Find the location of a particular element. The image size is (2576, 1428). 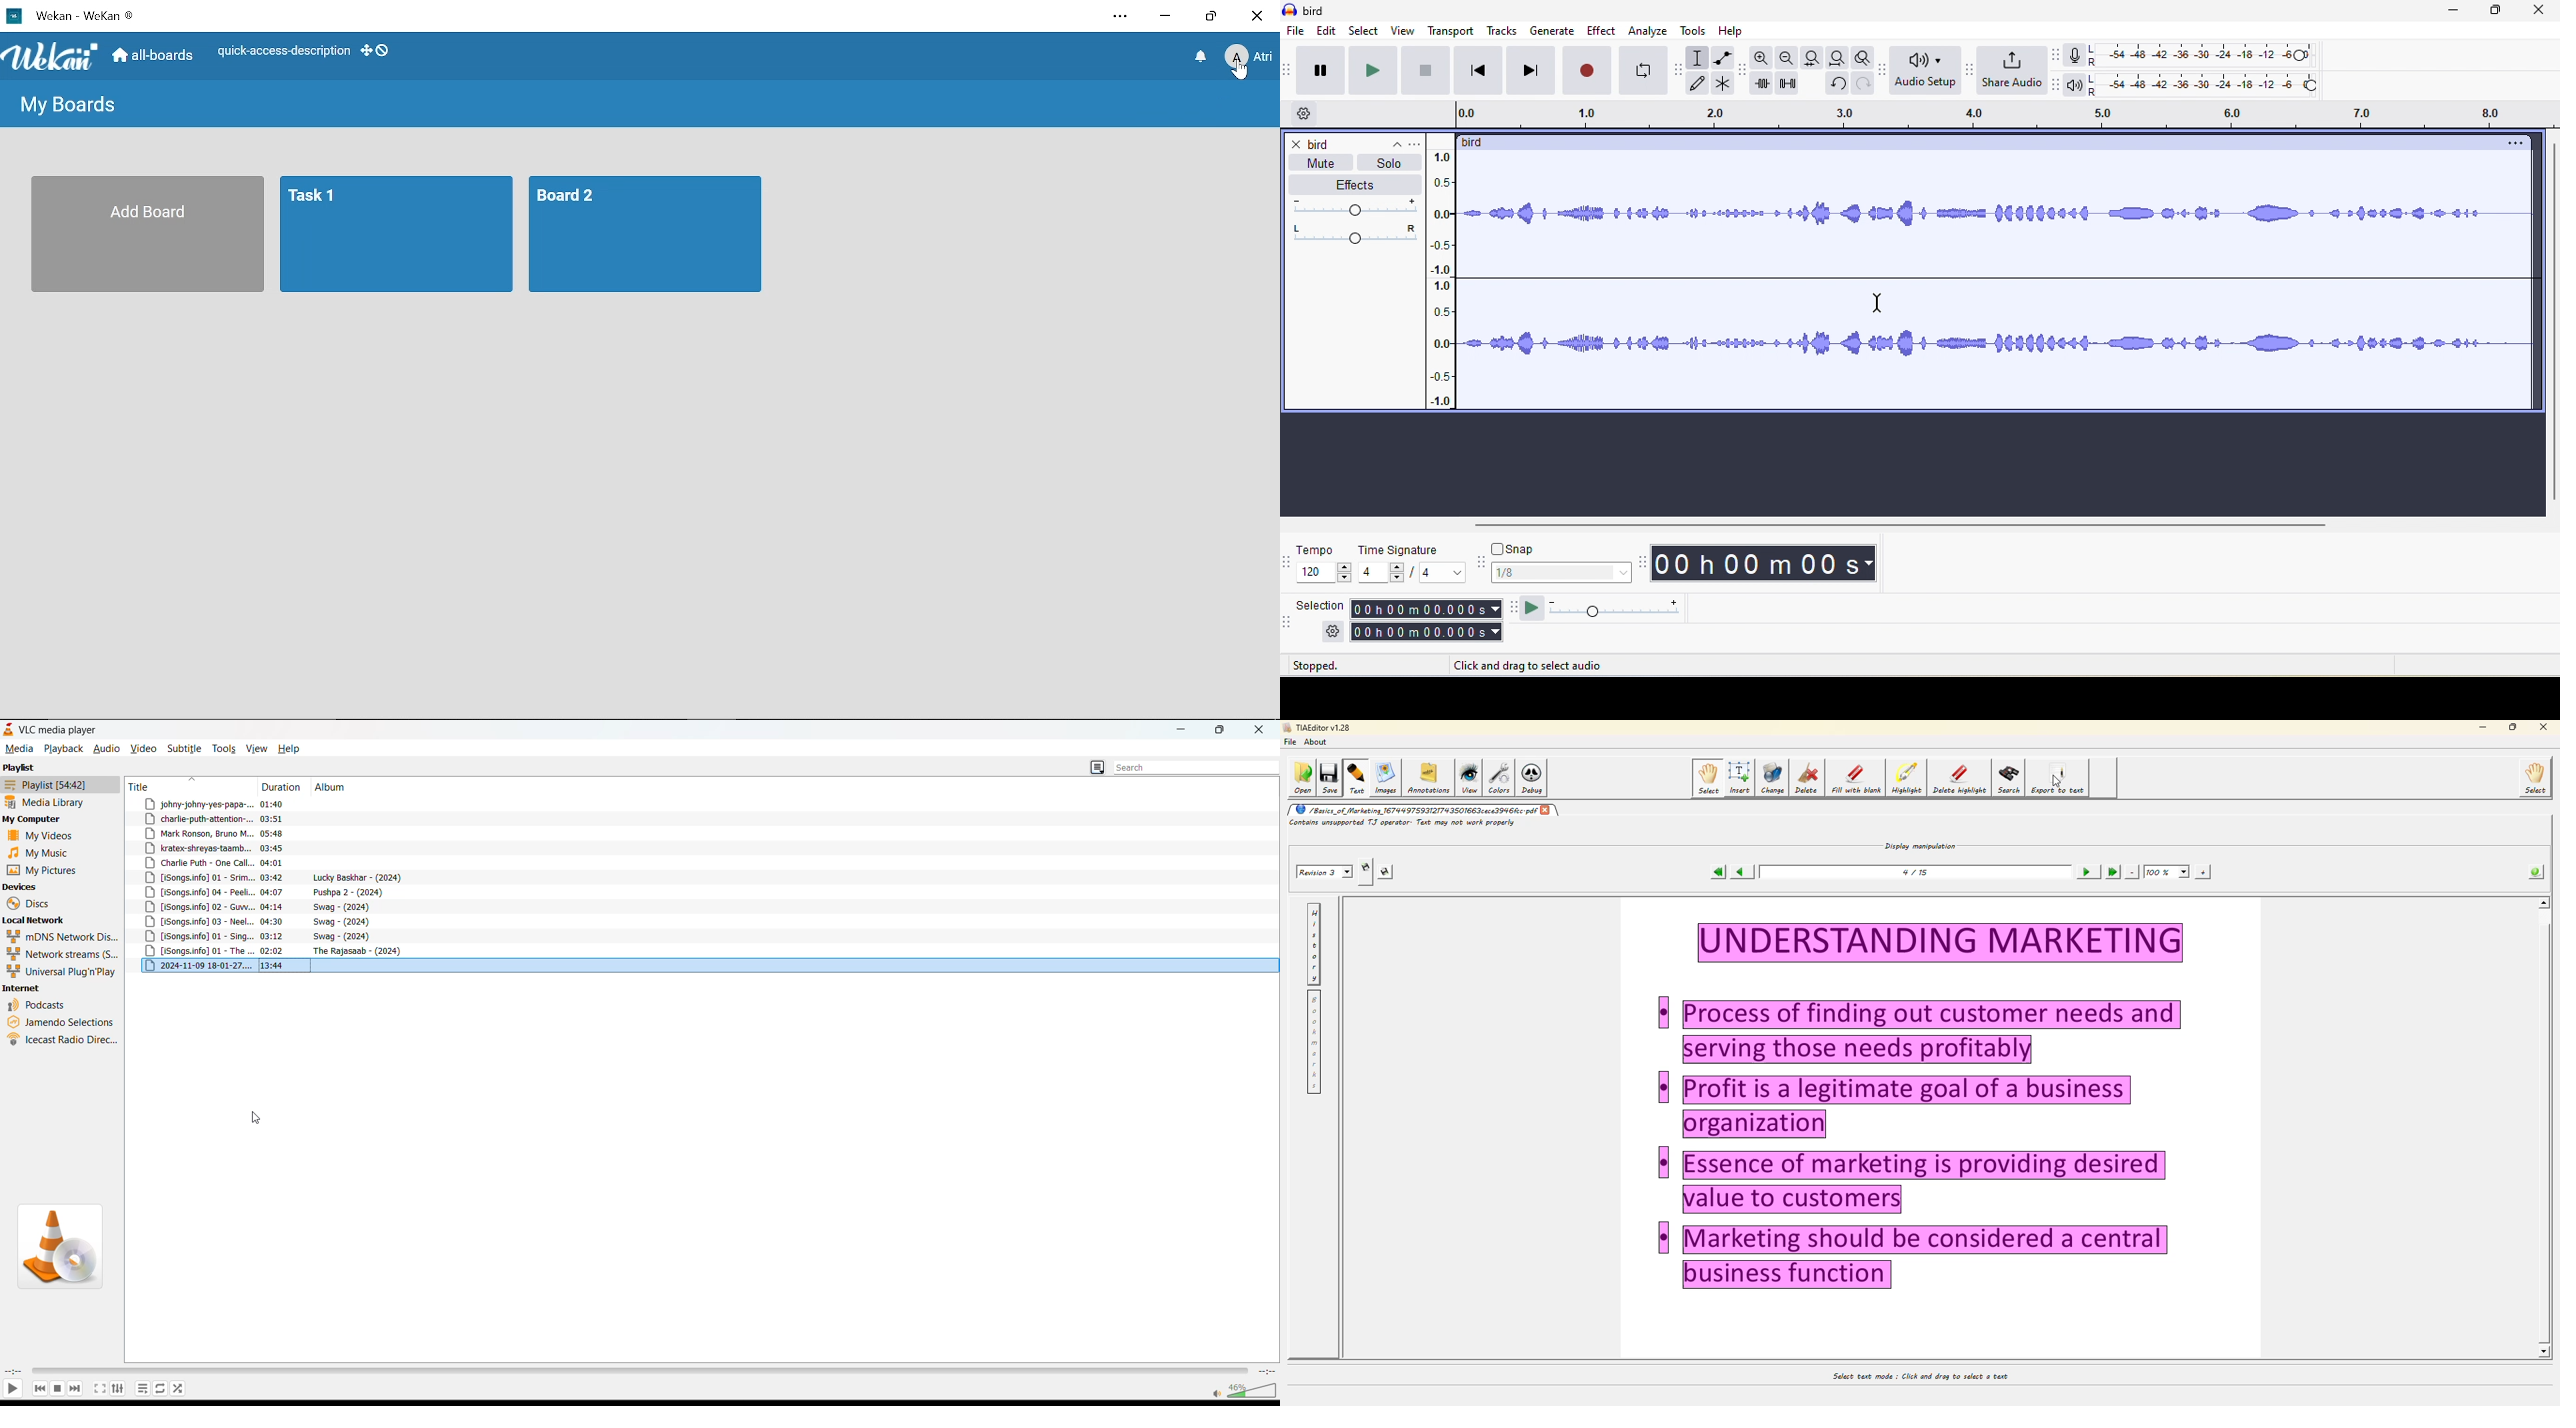

selection is located at coordinates (1320, 604).